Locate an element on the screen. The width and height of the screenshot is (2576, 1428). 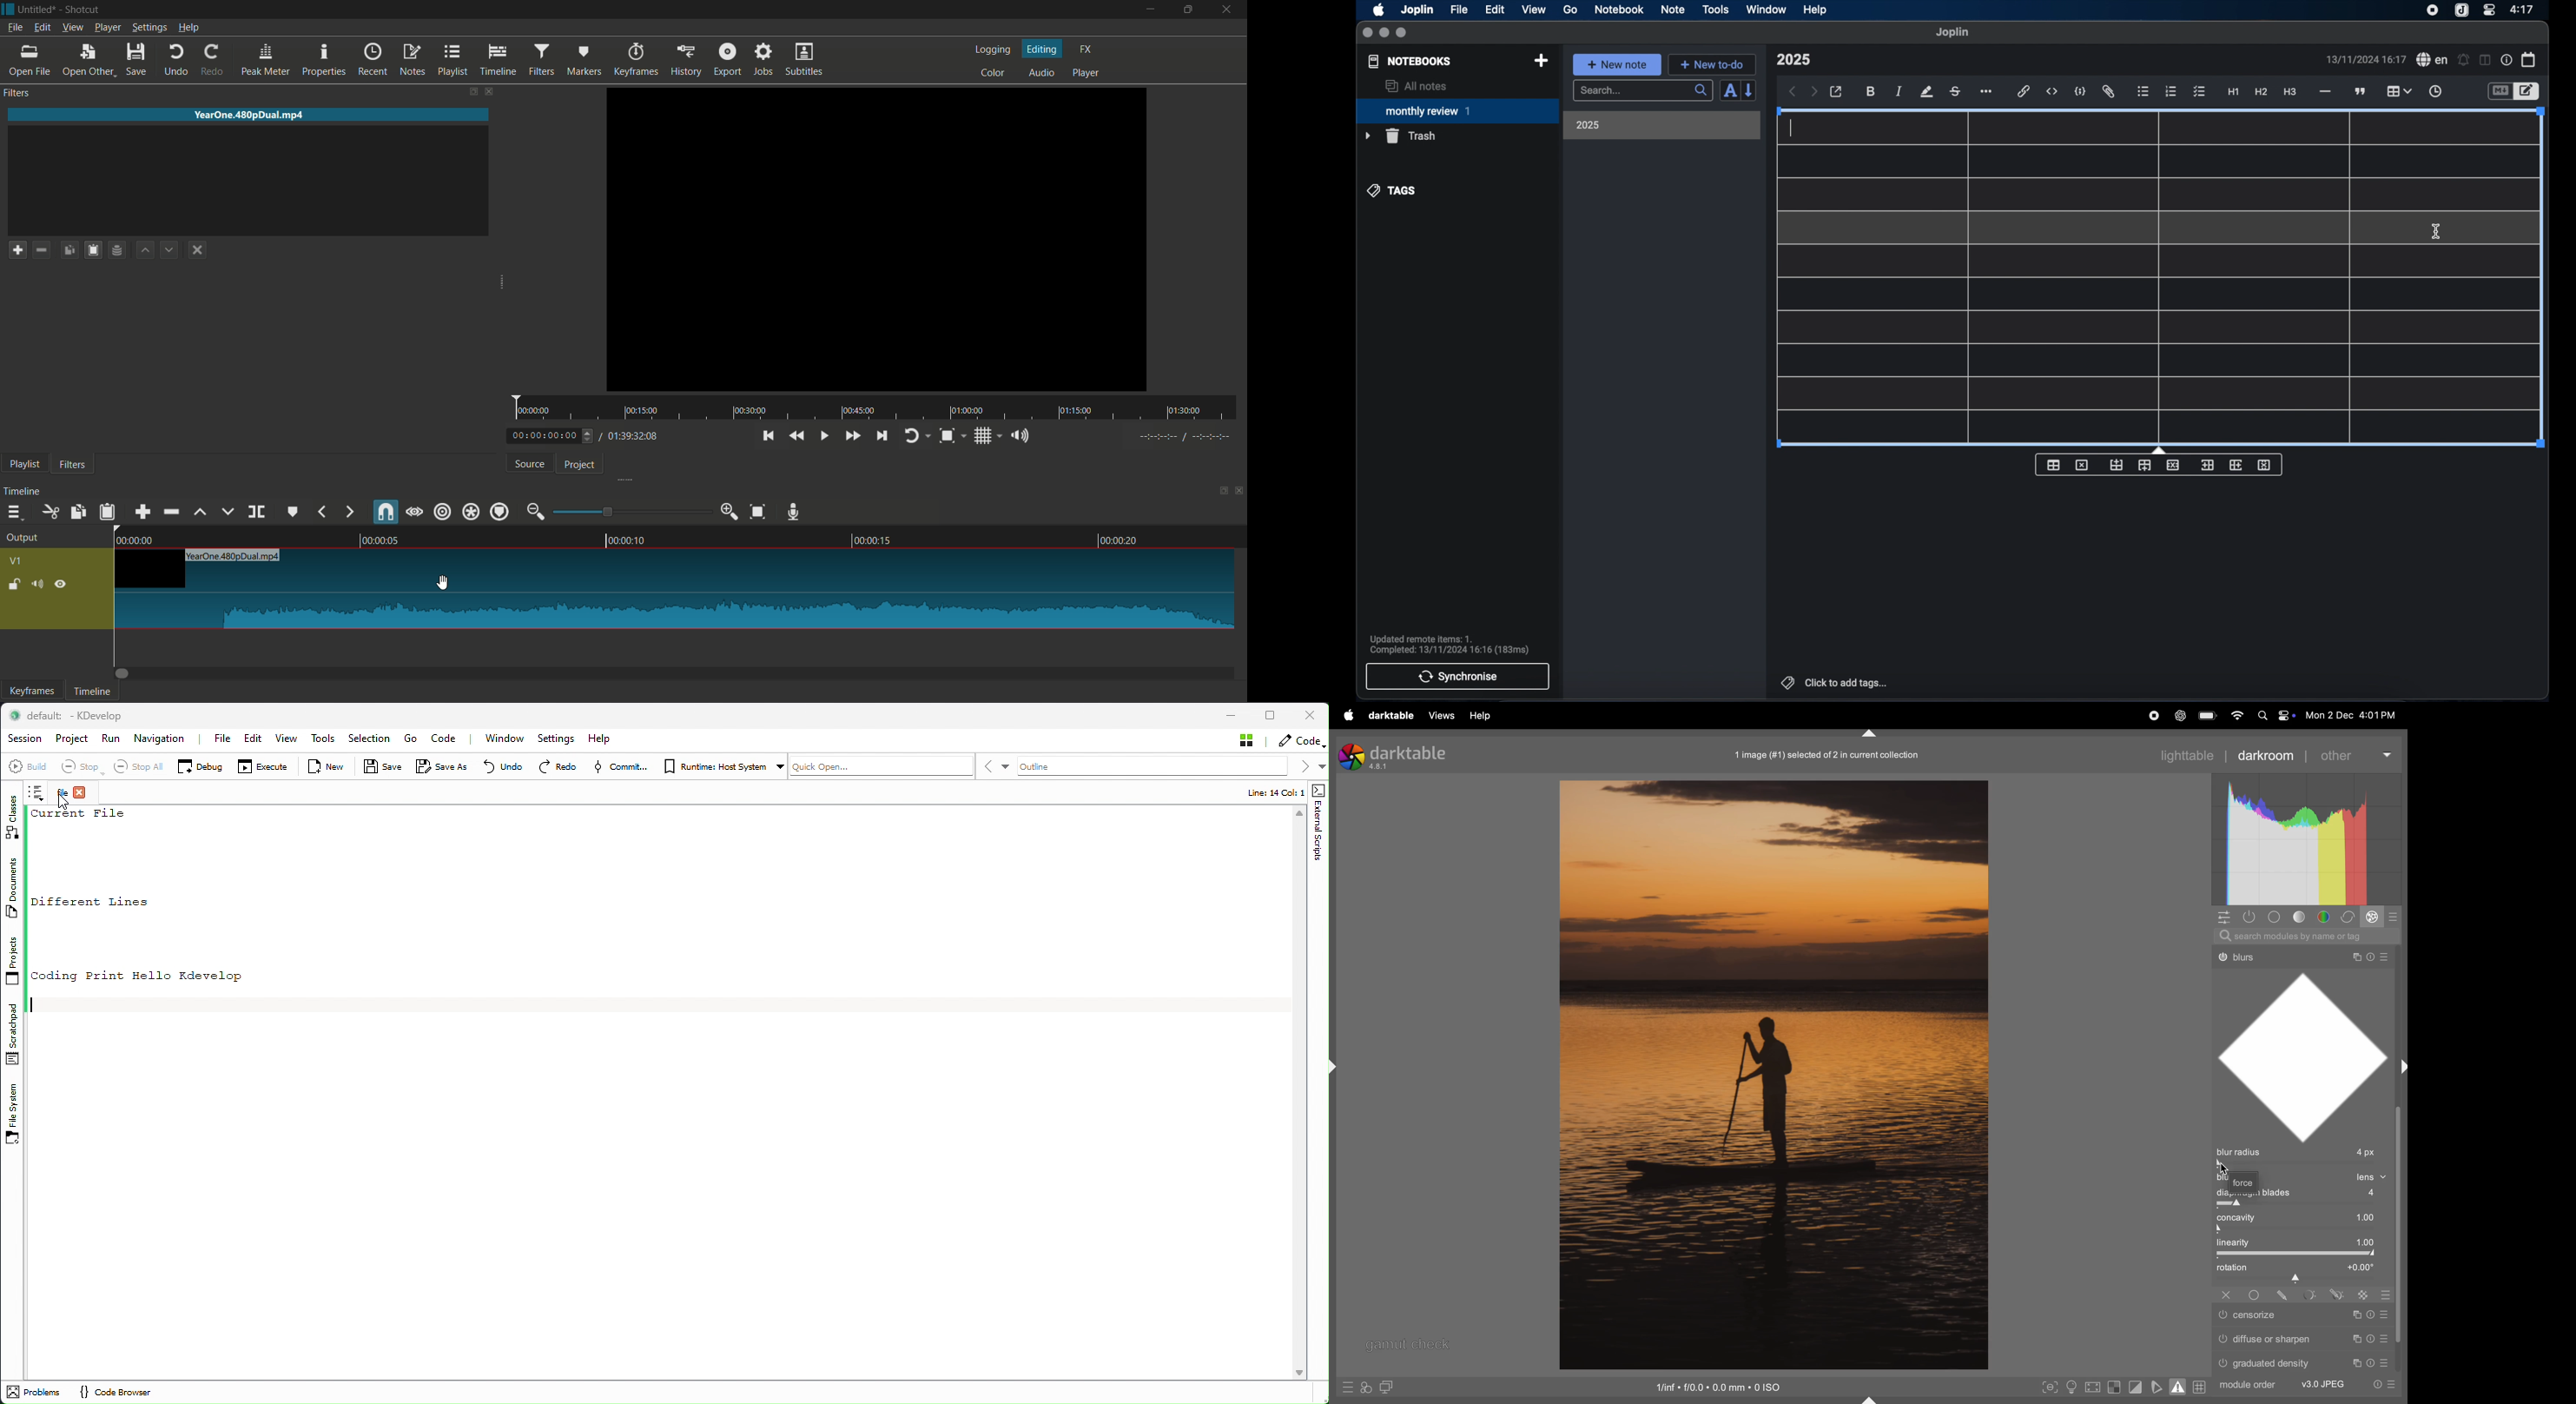
imported file name is located at coordinates (248, 115).